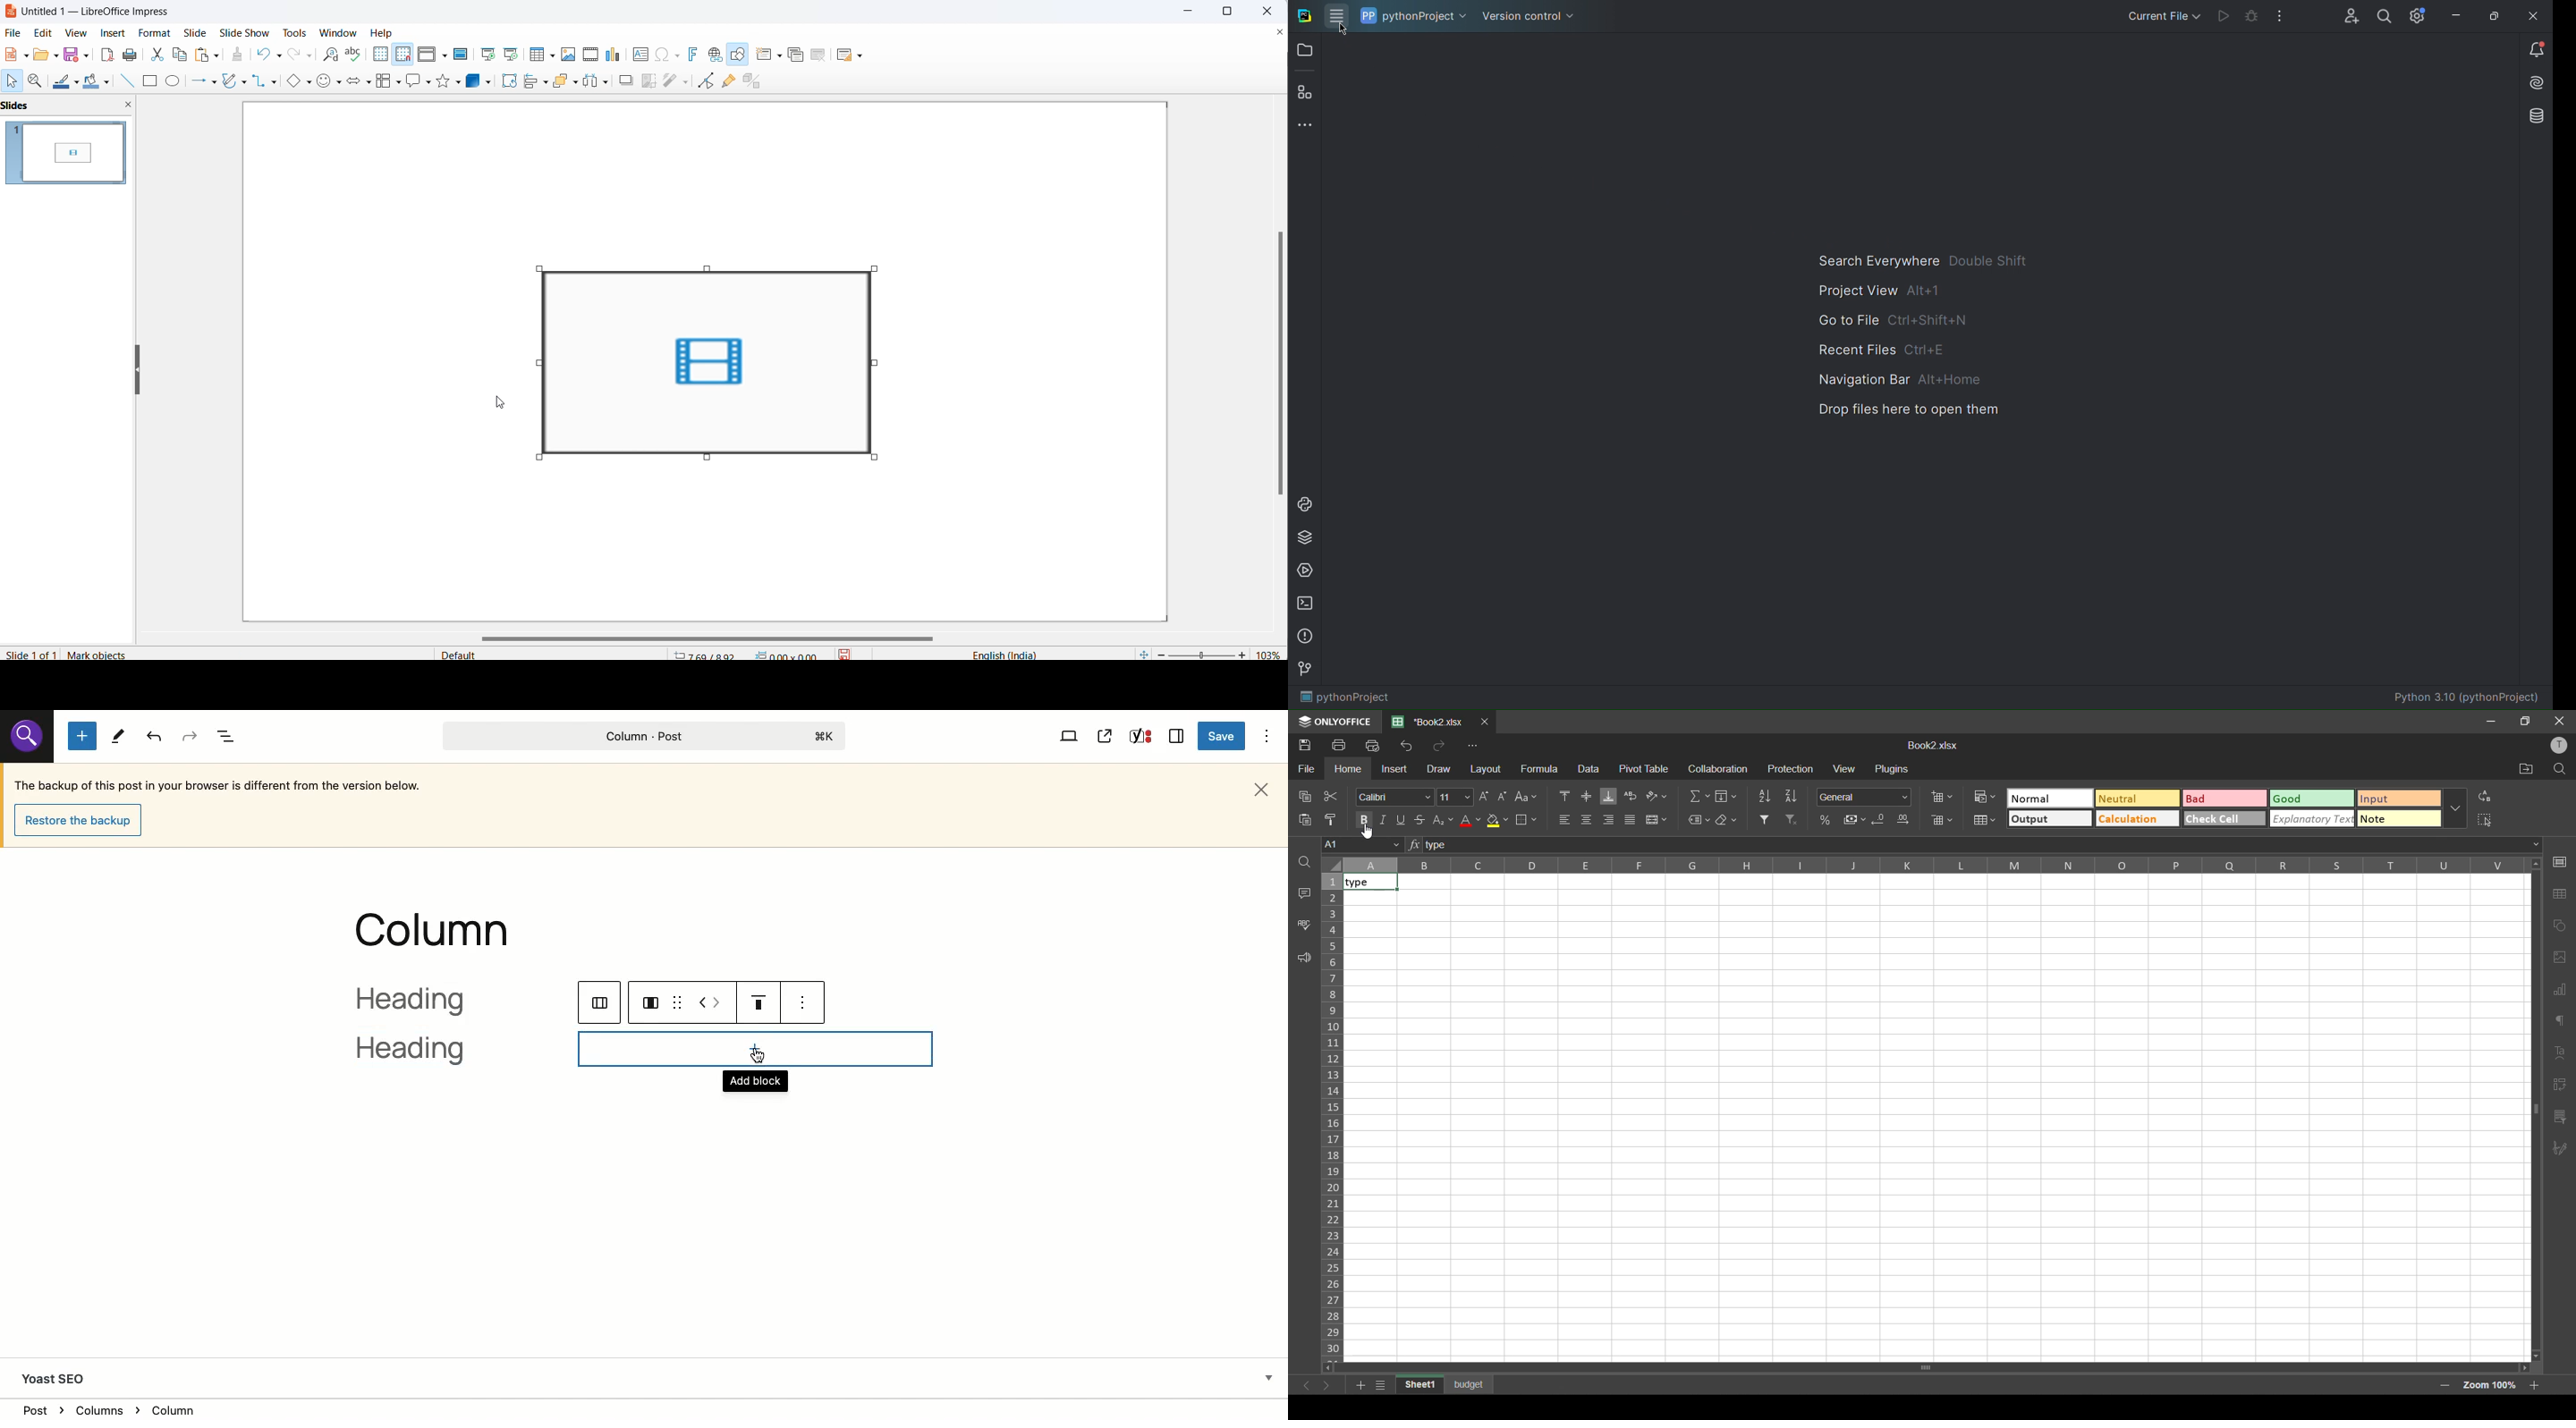  What do you see at coordinates (1440, 821) in the screenshot?
I see `sub/superscript` at bounding box center [1440, 821].